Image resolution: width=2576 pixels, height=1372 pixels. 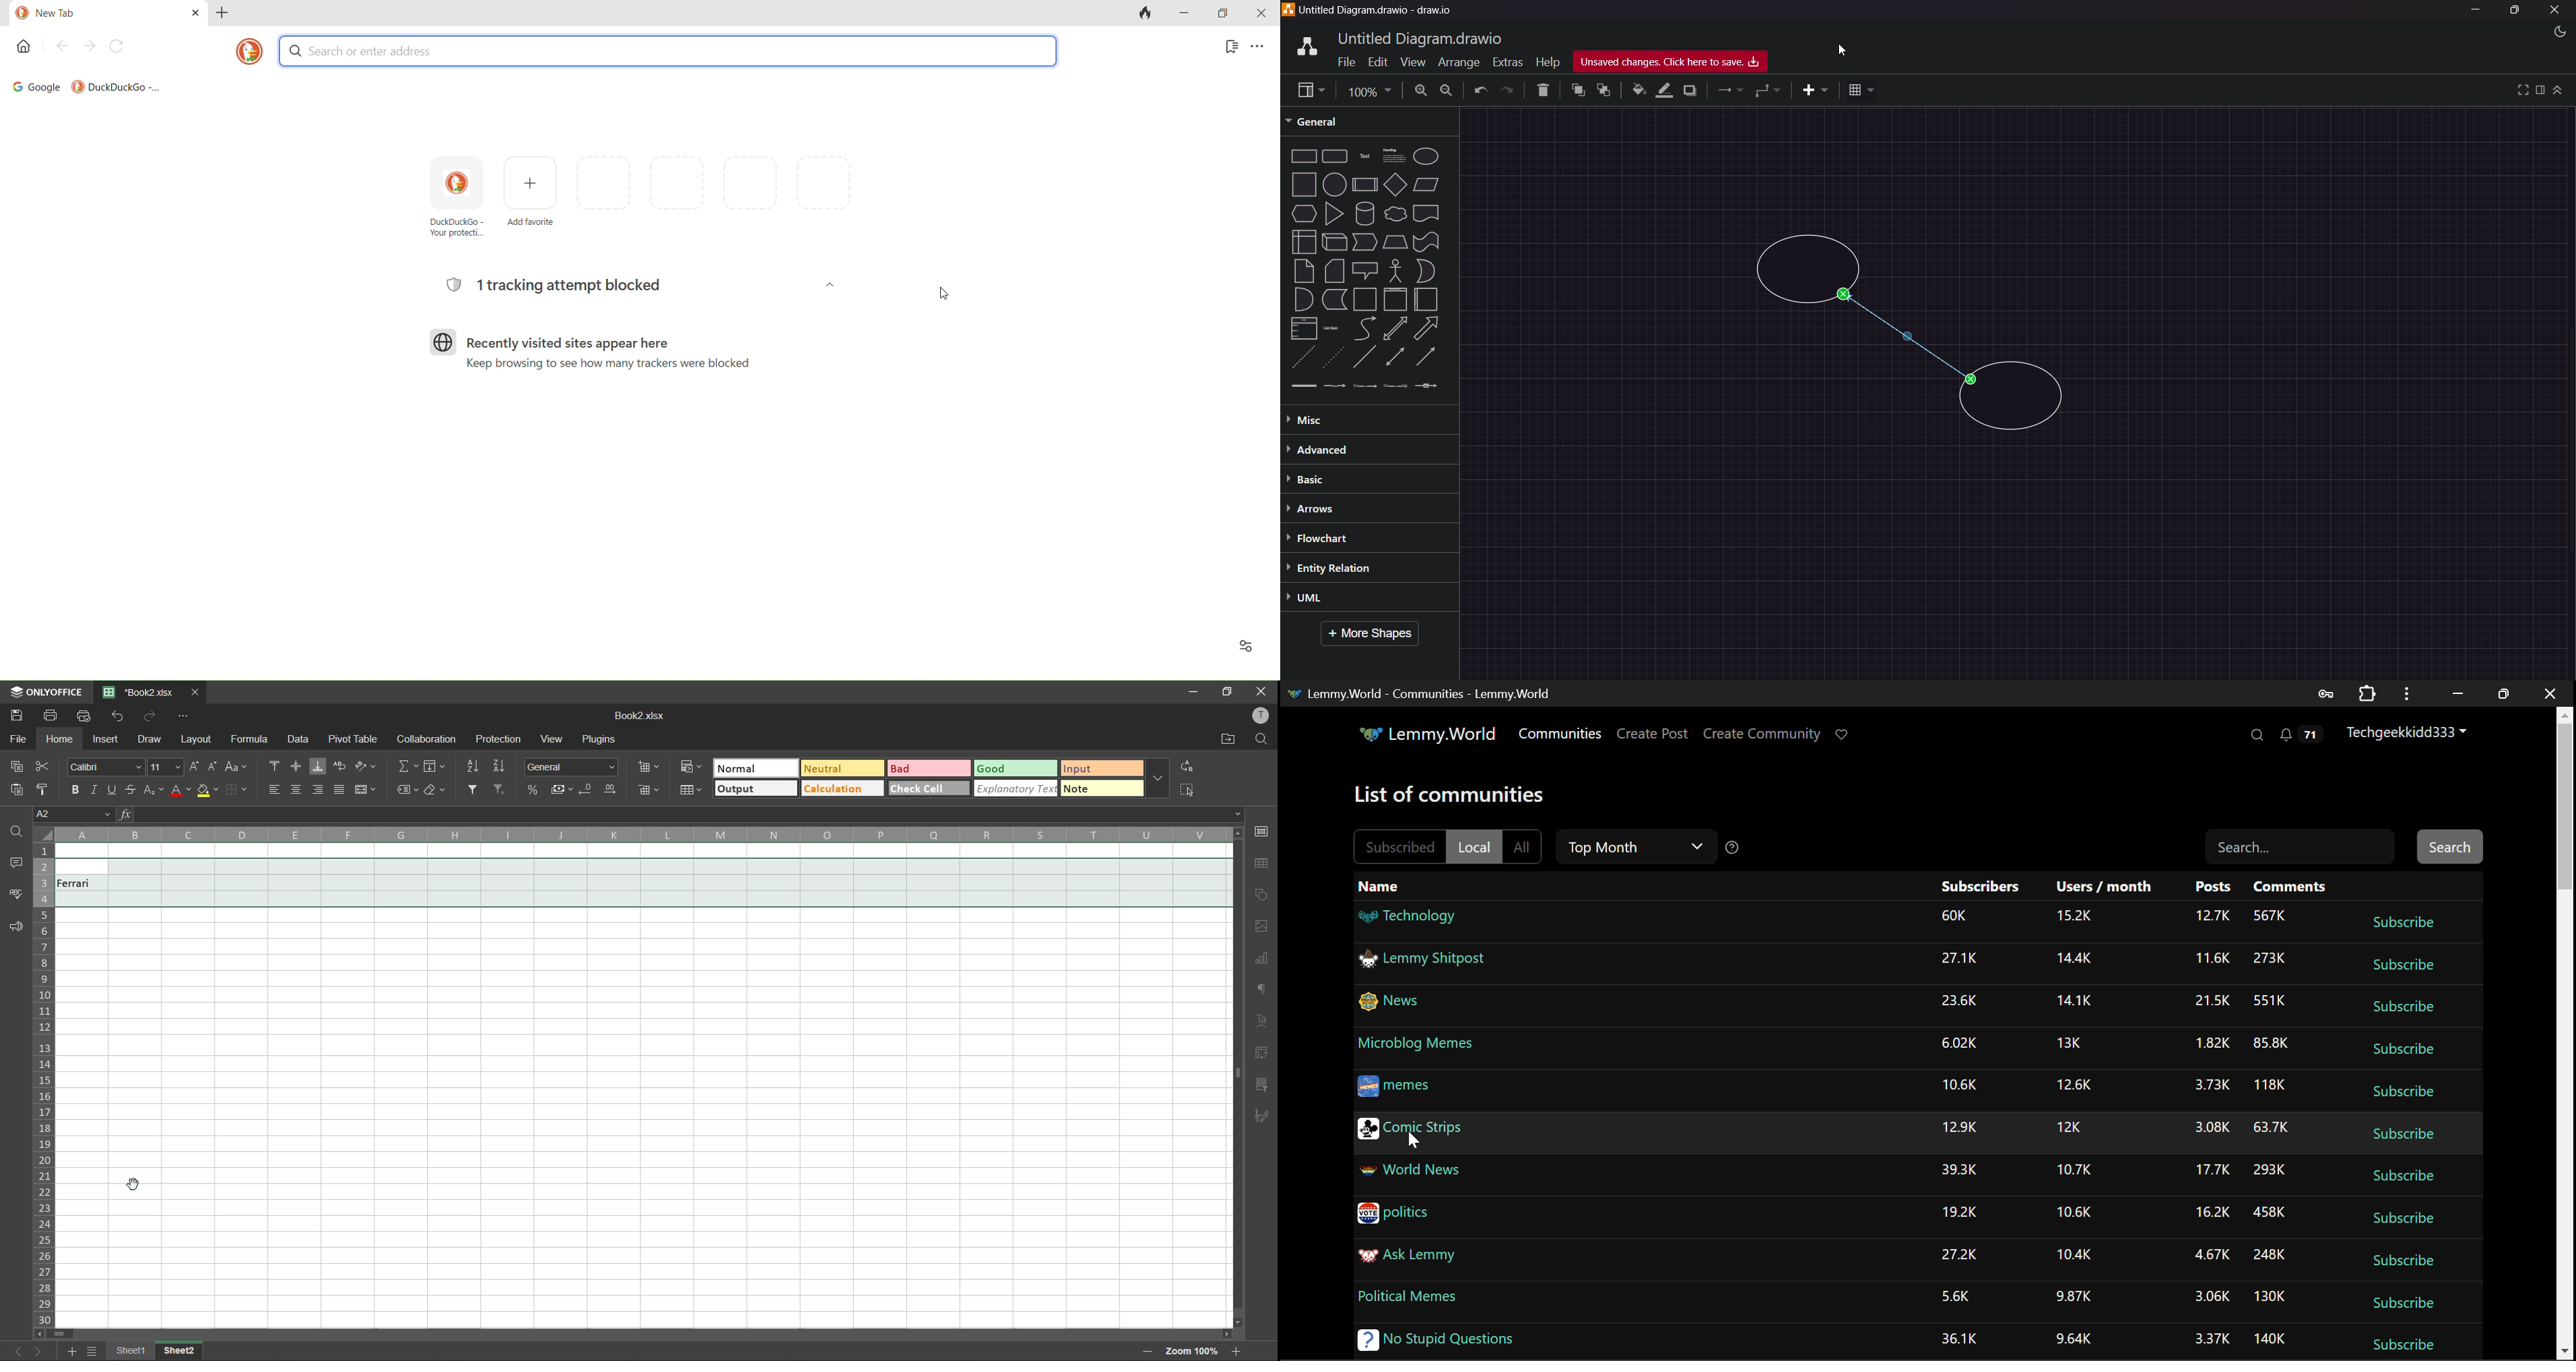 I want to click on cursor, so click(x=948, y=297).